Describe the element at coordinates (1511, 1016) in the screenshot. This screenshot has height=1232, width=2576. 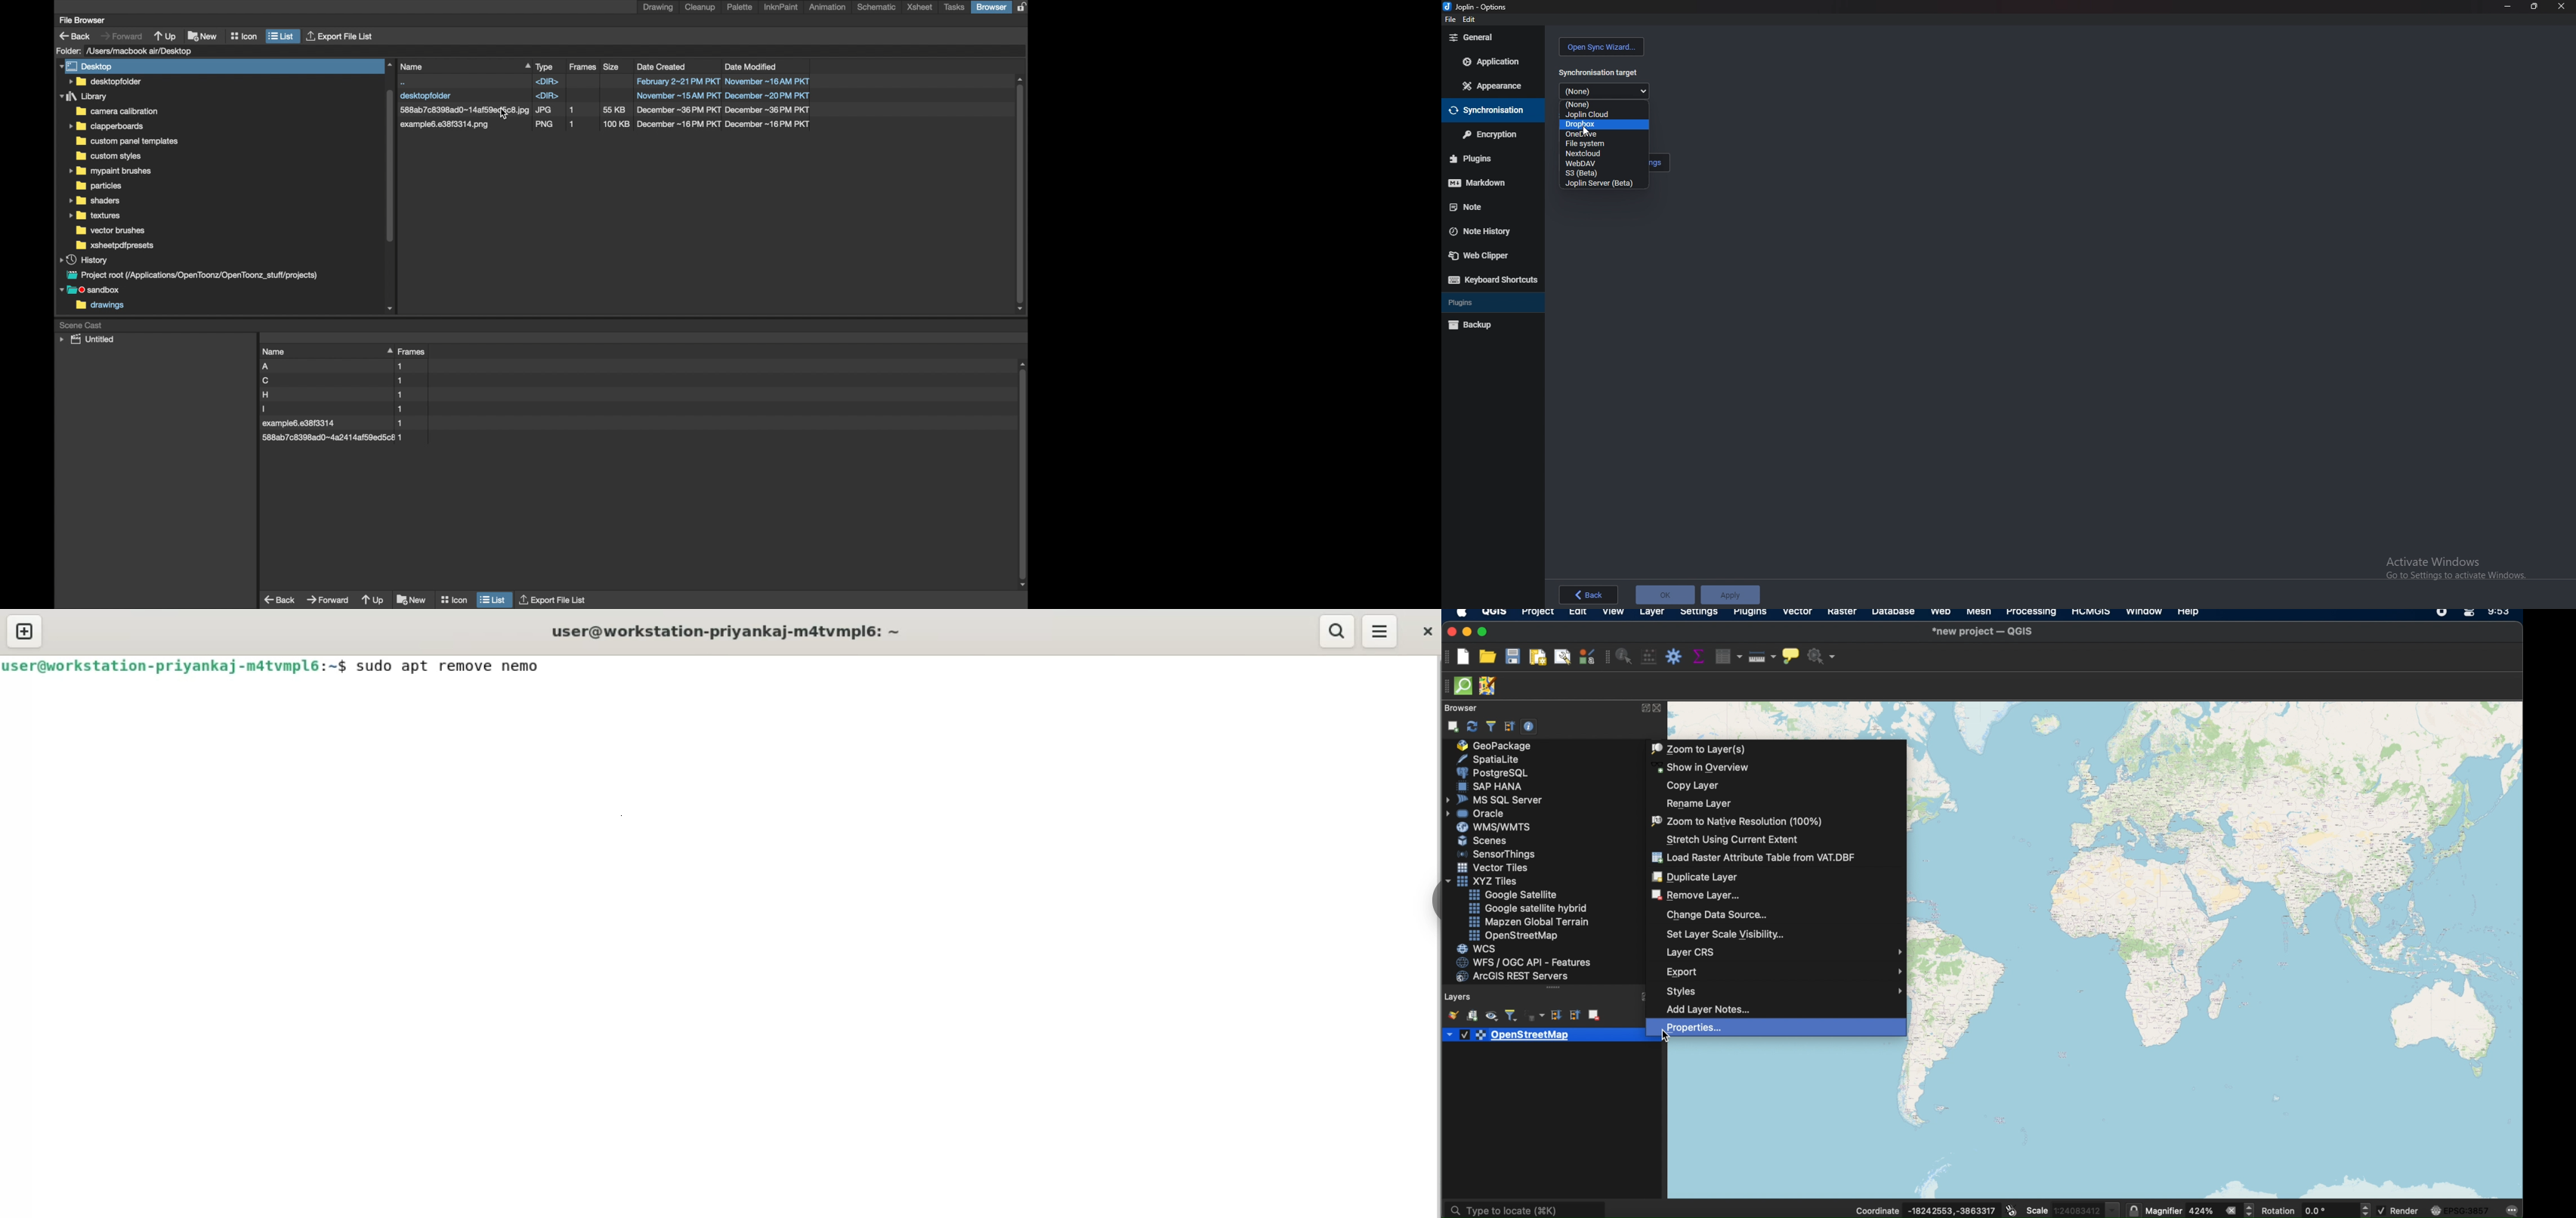
I see `filter legend` at that location.